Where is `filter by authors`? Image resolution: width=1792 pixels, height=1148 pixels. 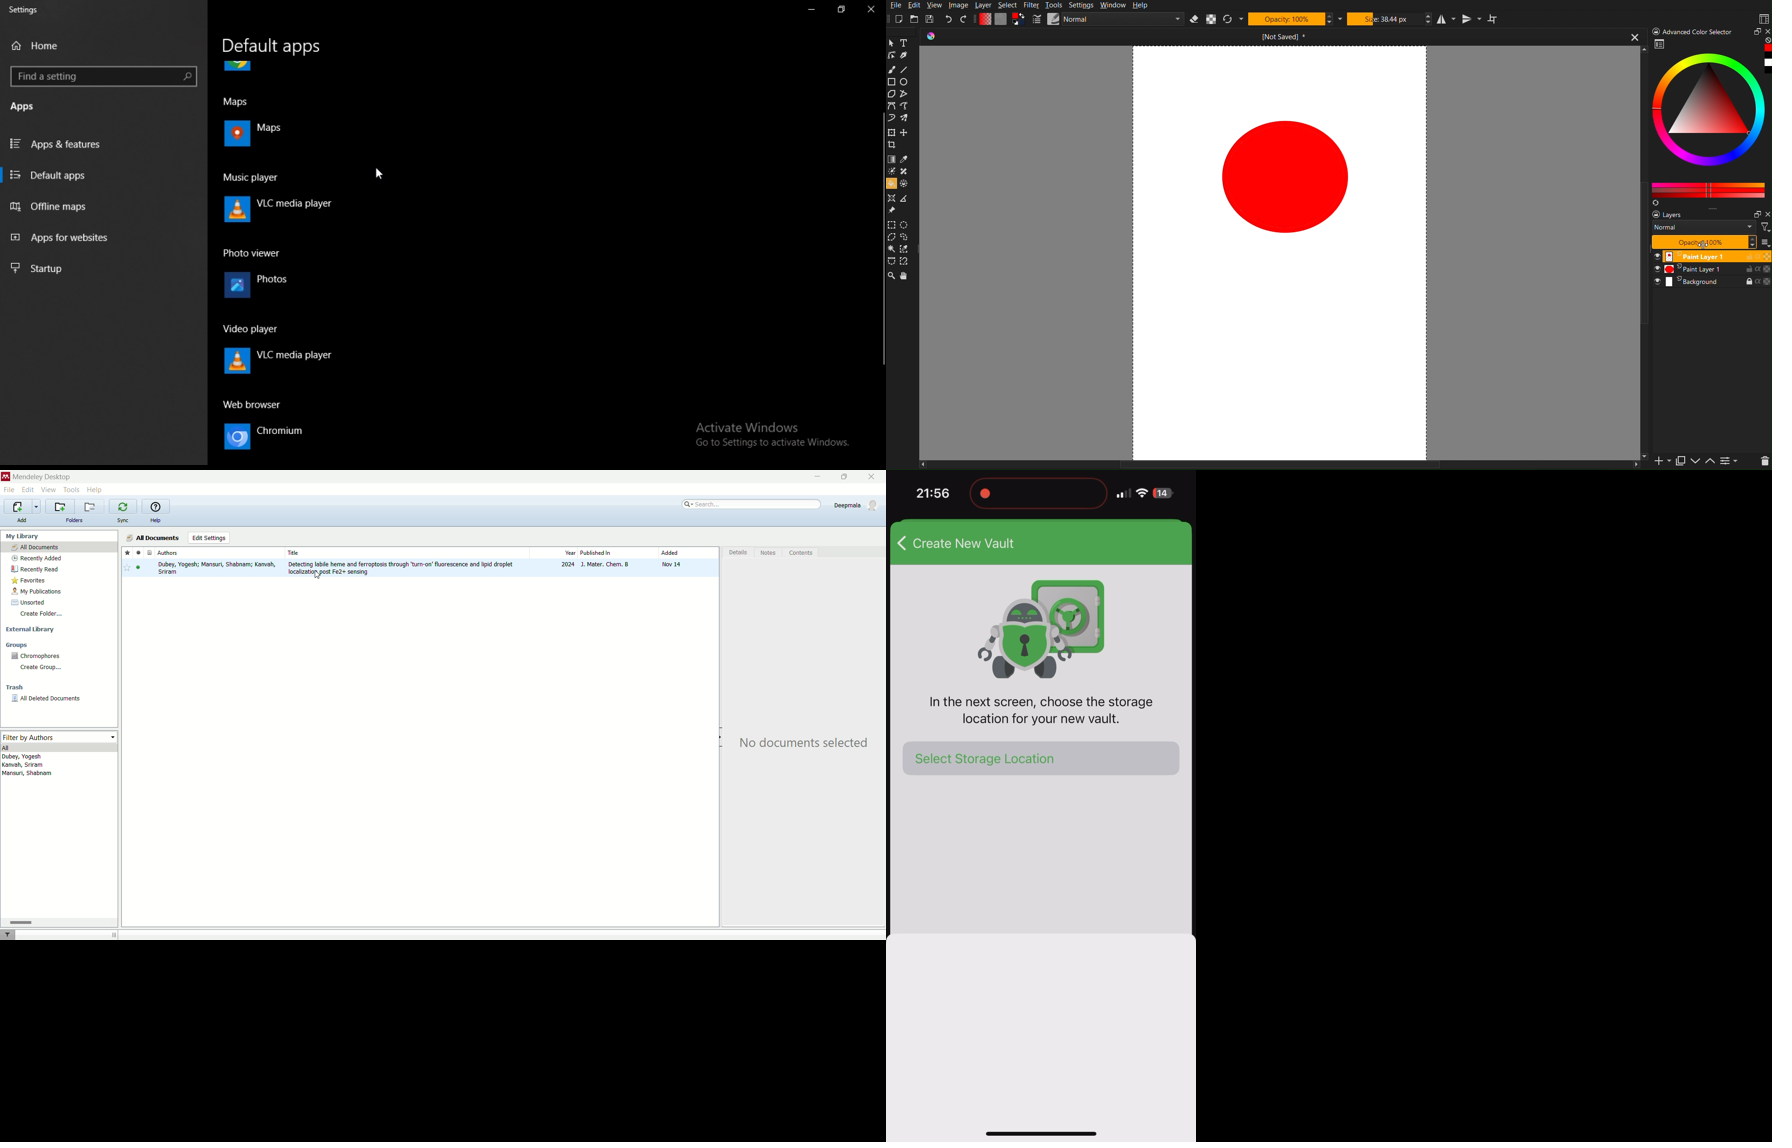 filter by authors is located at coordinates (60, 738).